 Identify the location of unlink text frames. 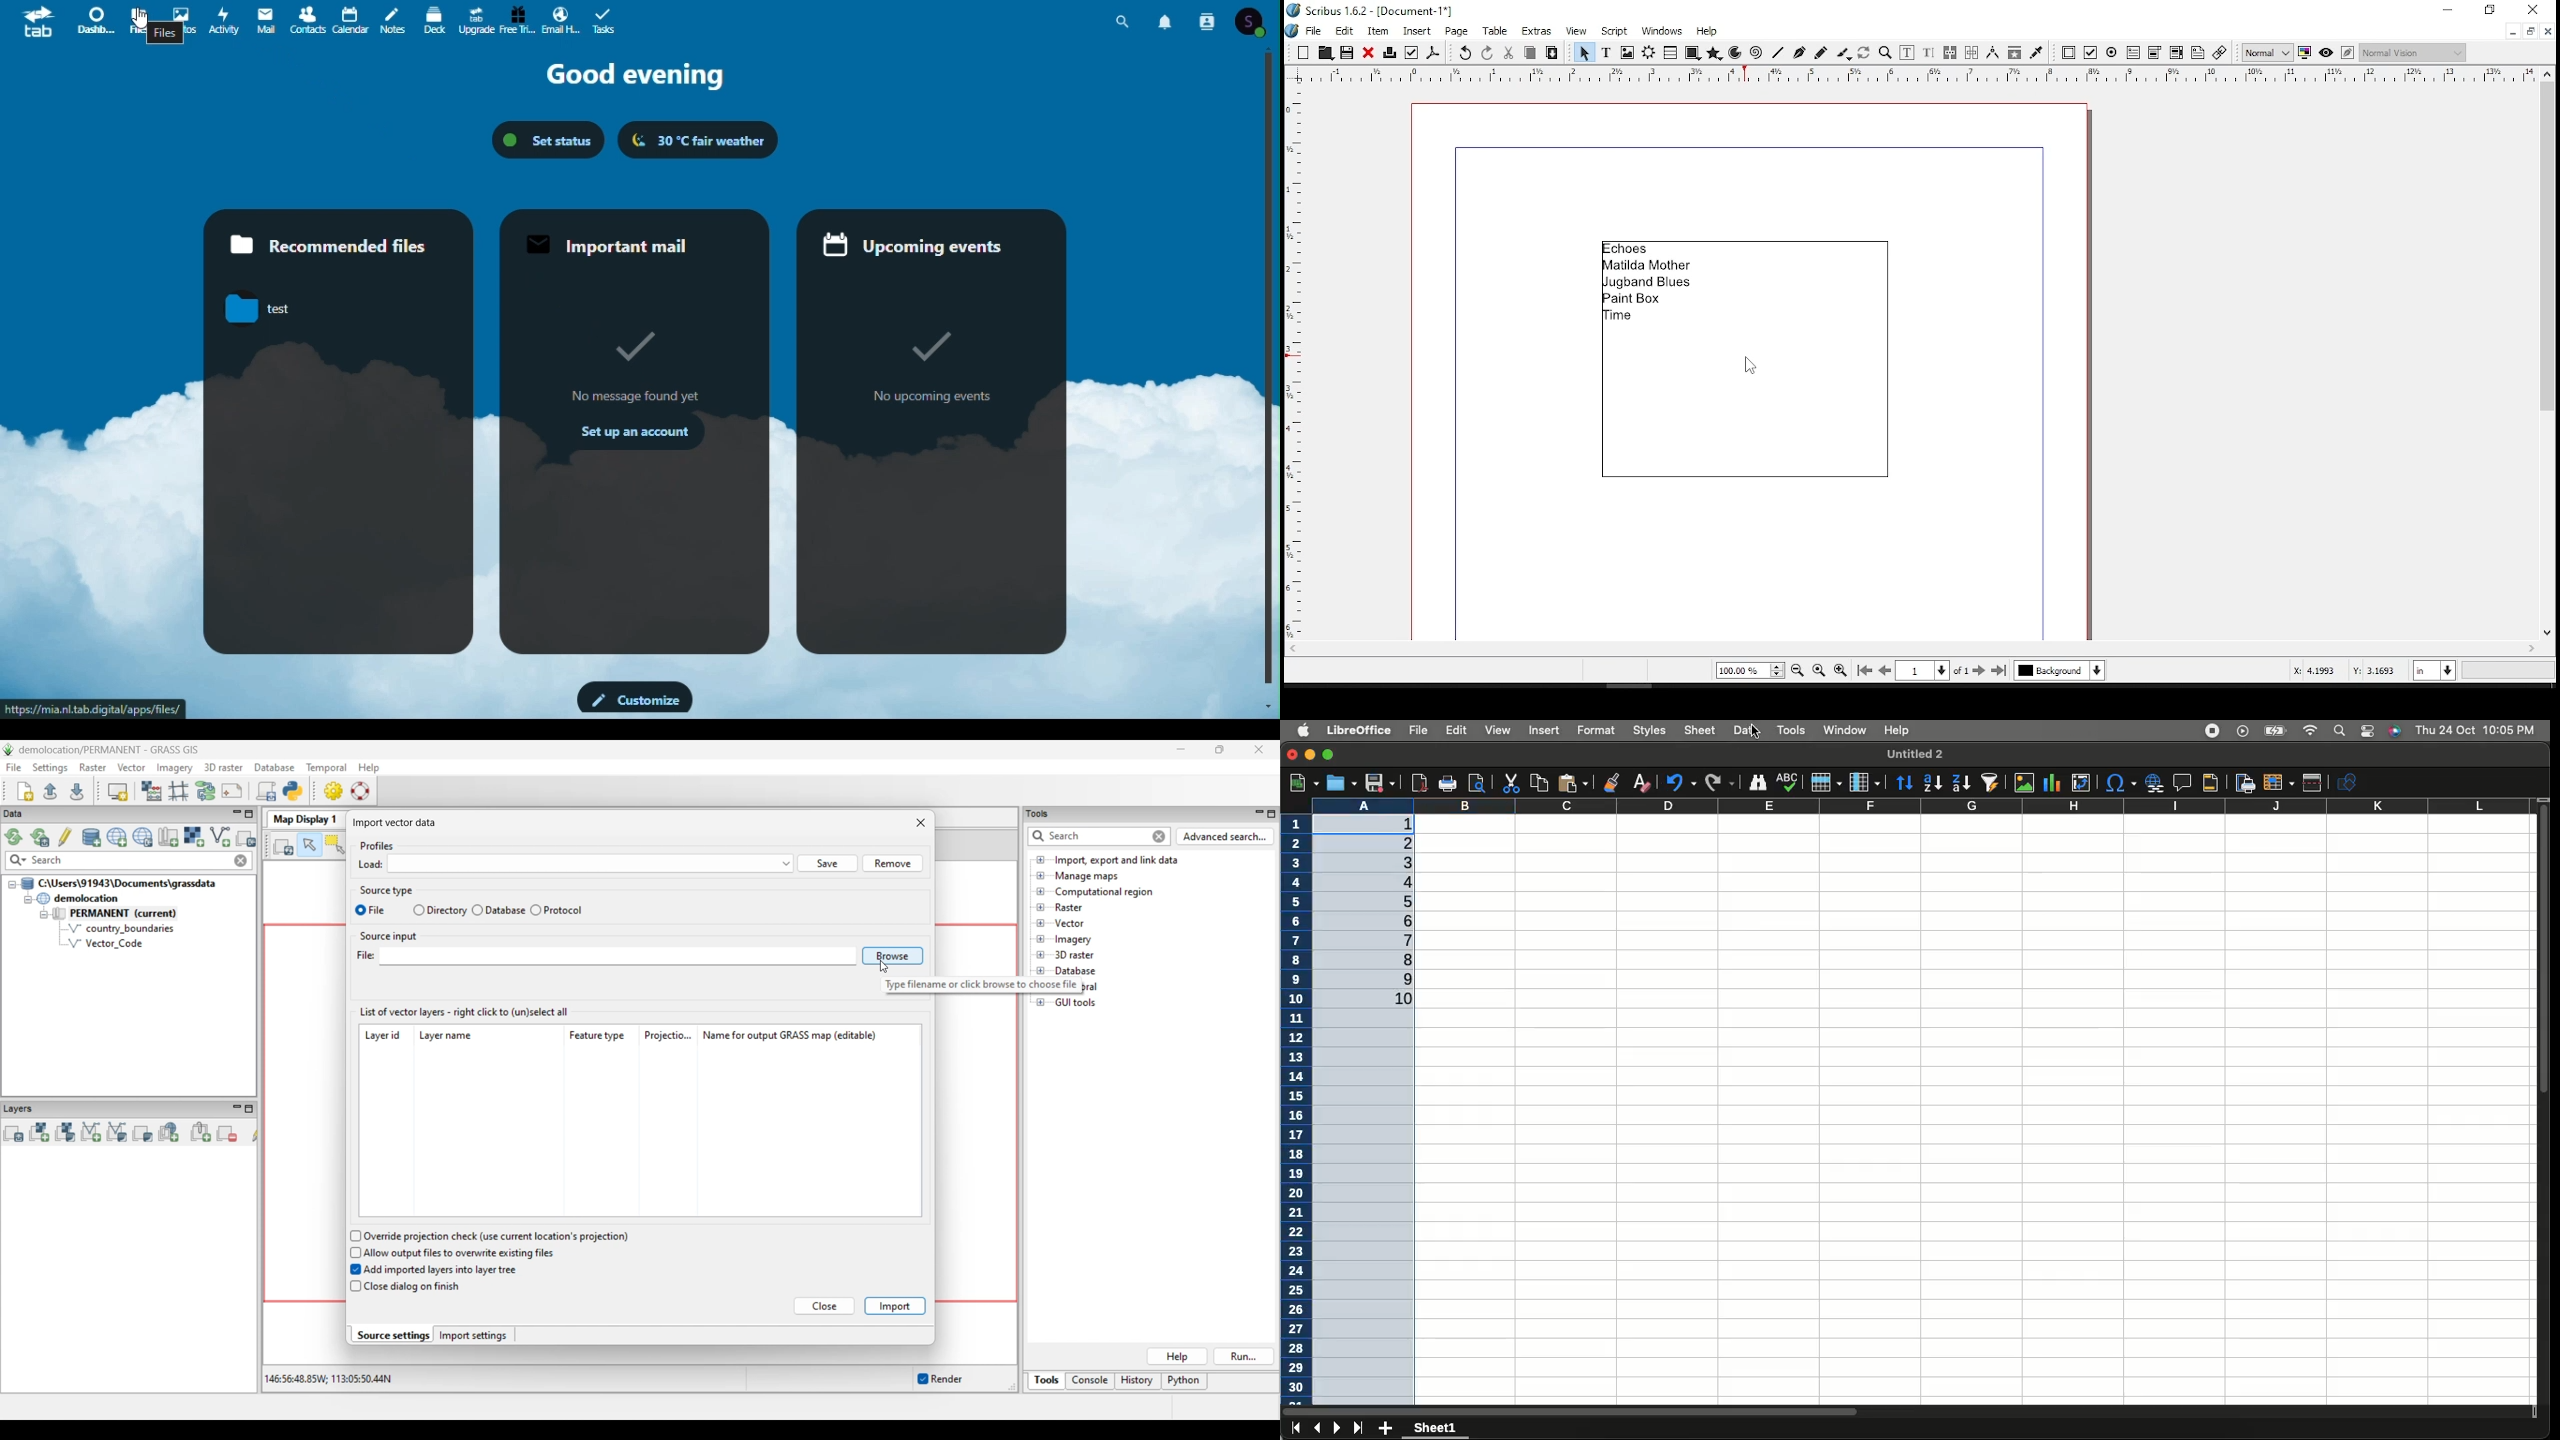
(1972, 52).